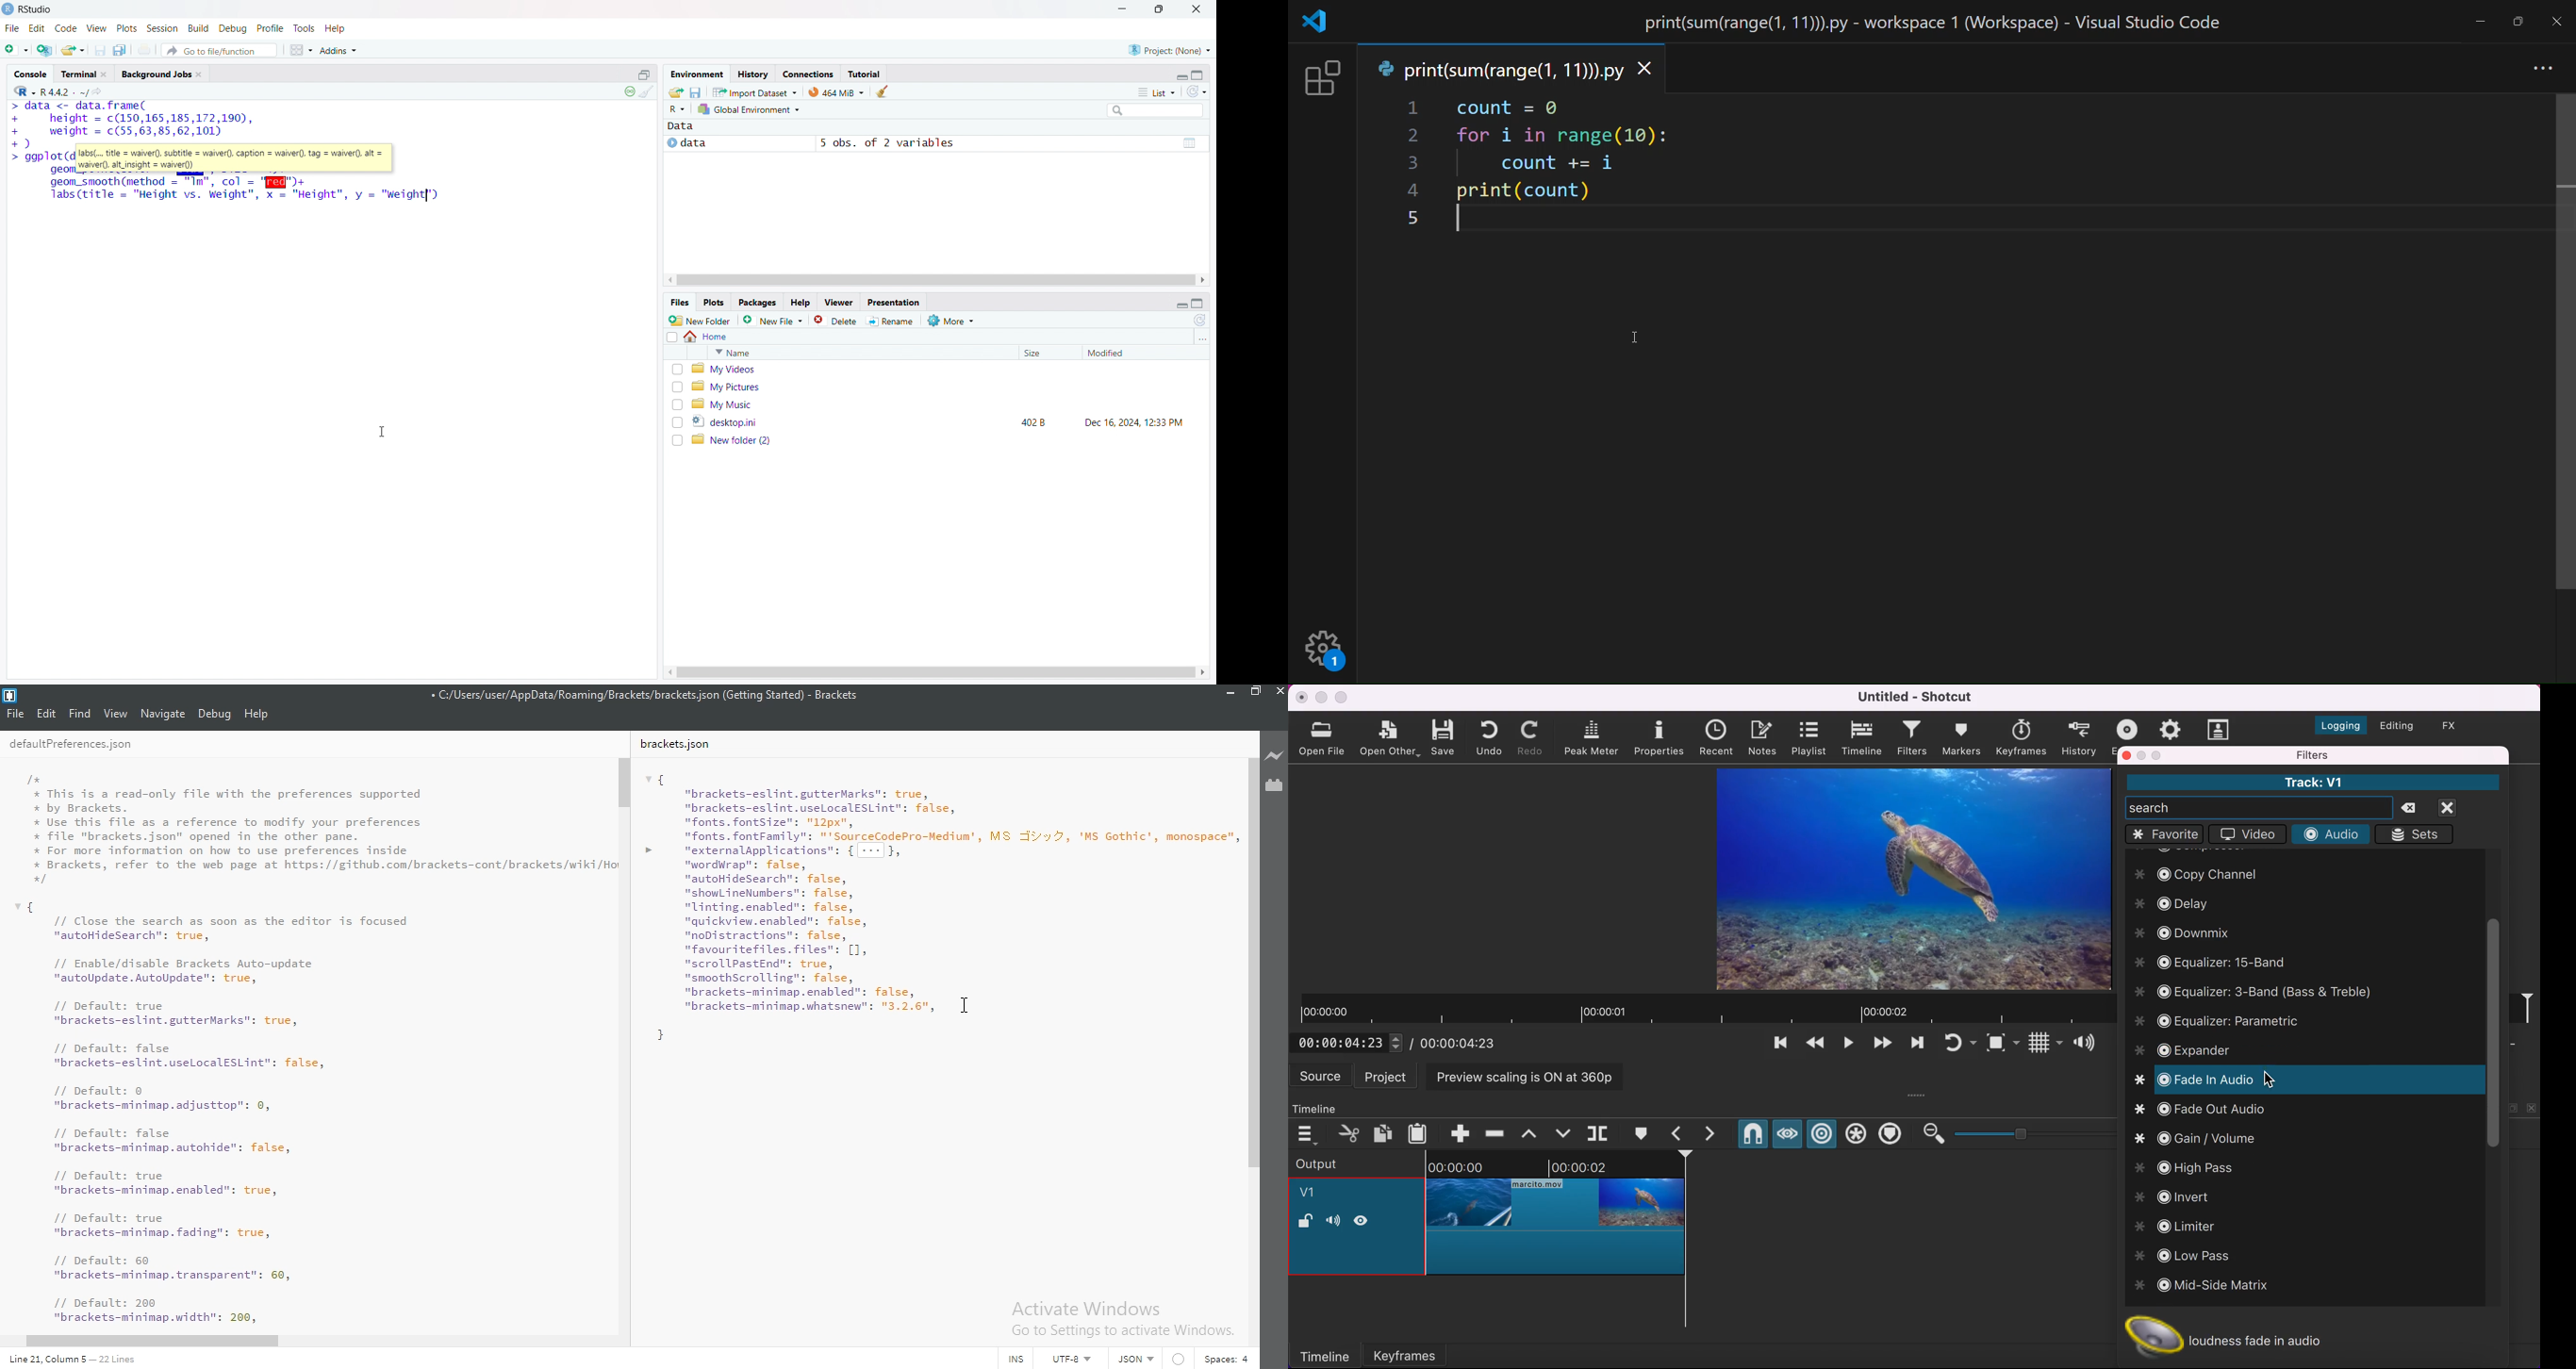 The image size is (2576, 1372). I want to click on my videos, so click(946, 369).